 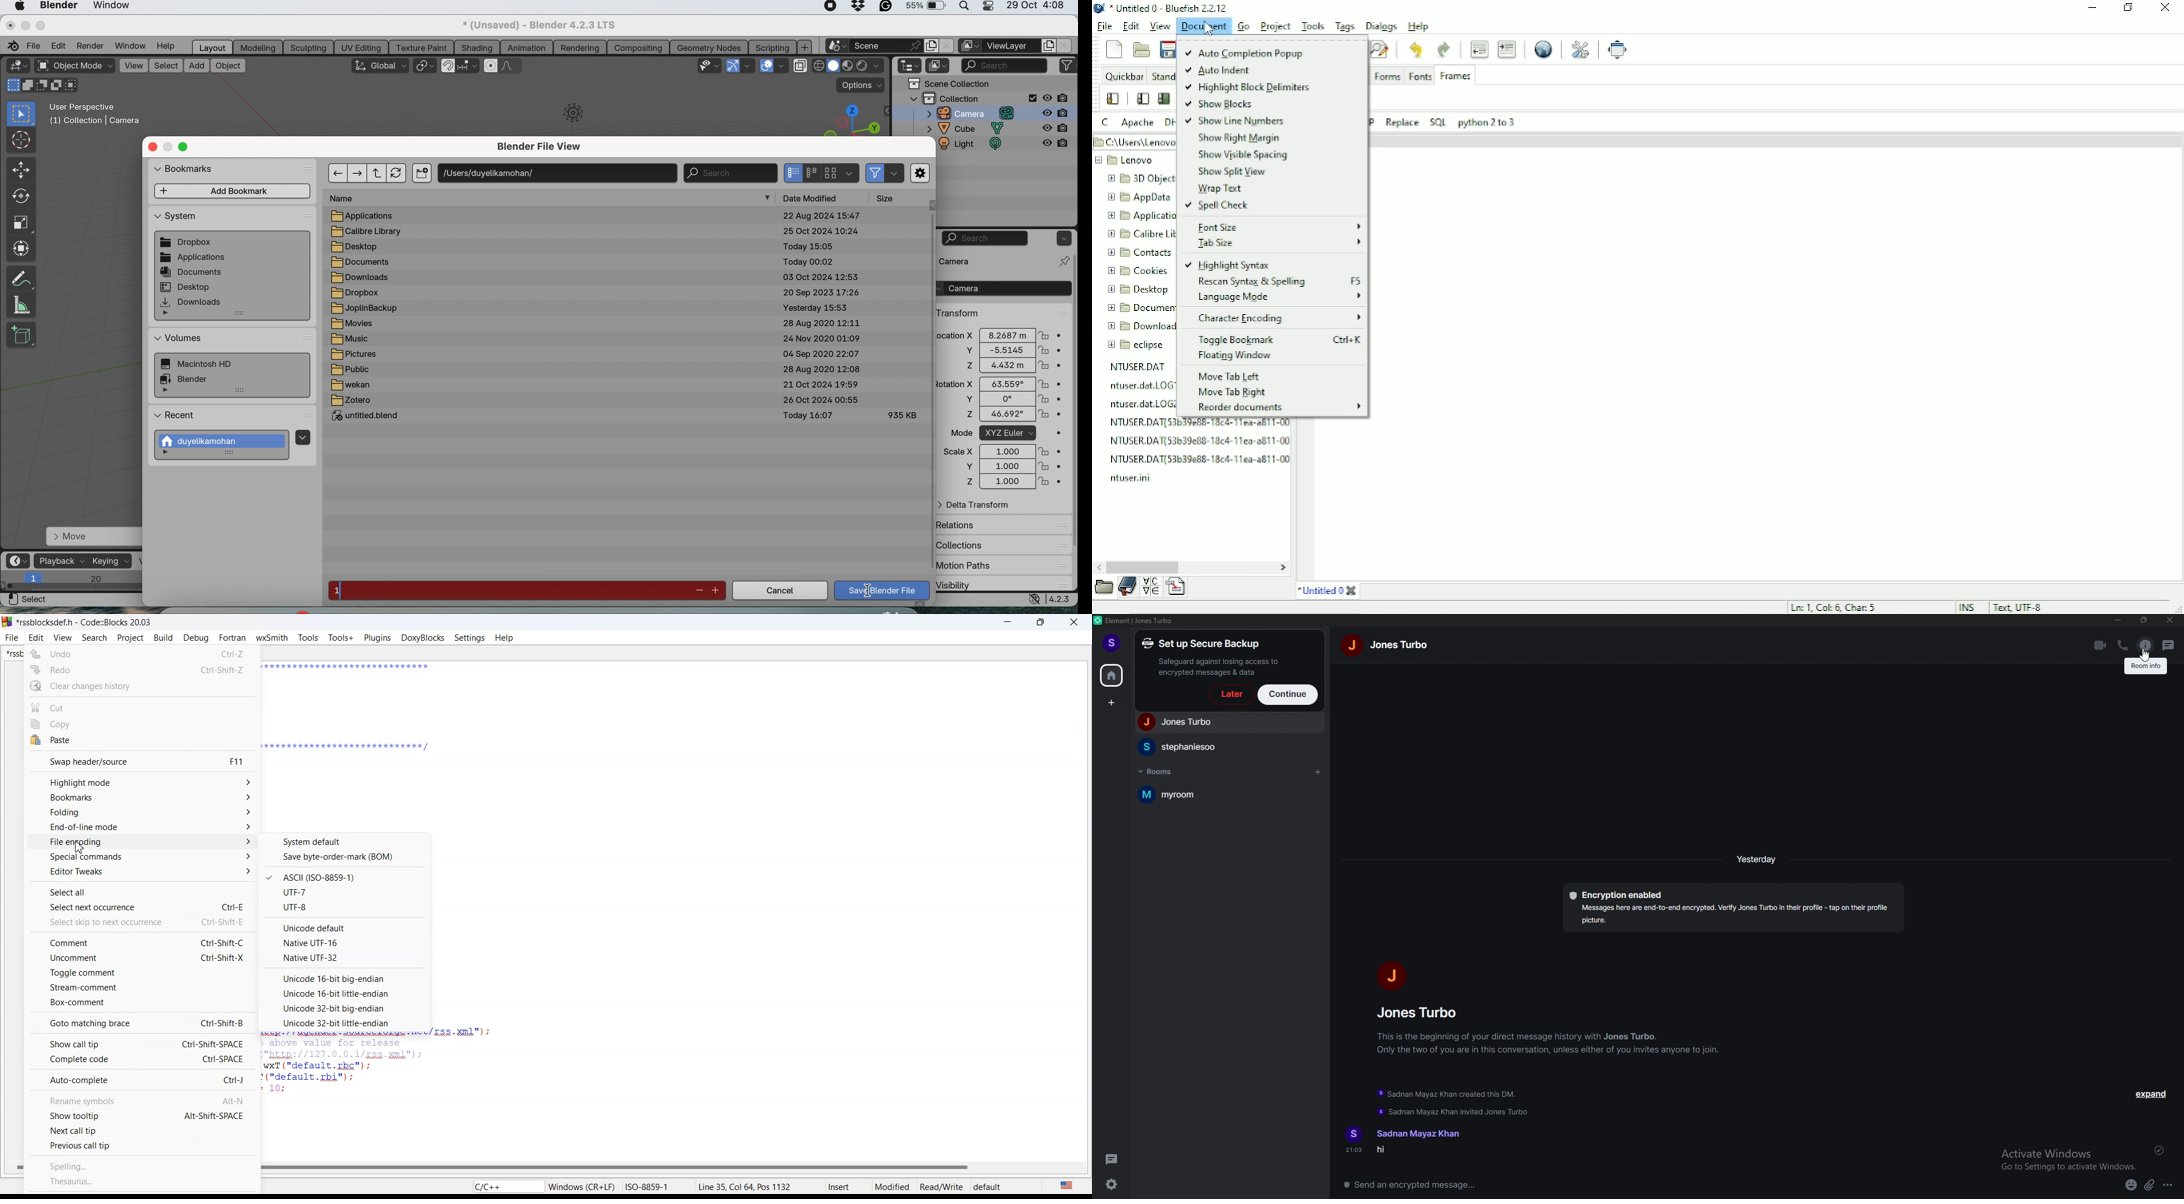 What do you see at coordinates (337, 172) in the screenshot?
I see `previous folder` at bounding box center [337, 172].